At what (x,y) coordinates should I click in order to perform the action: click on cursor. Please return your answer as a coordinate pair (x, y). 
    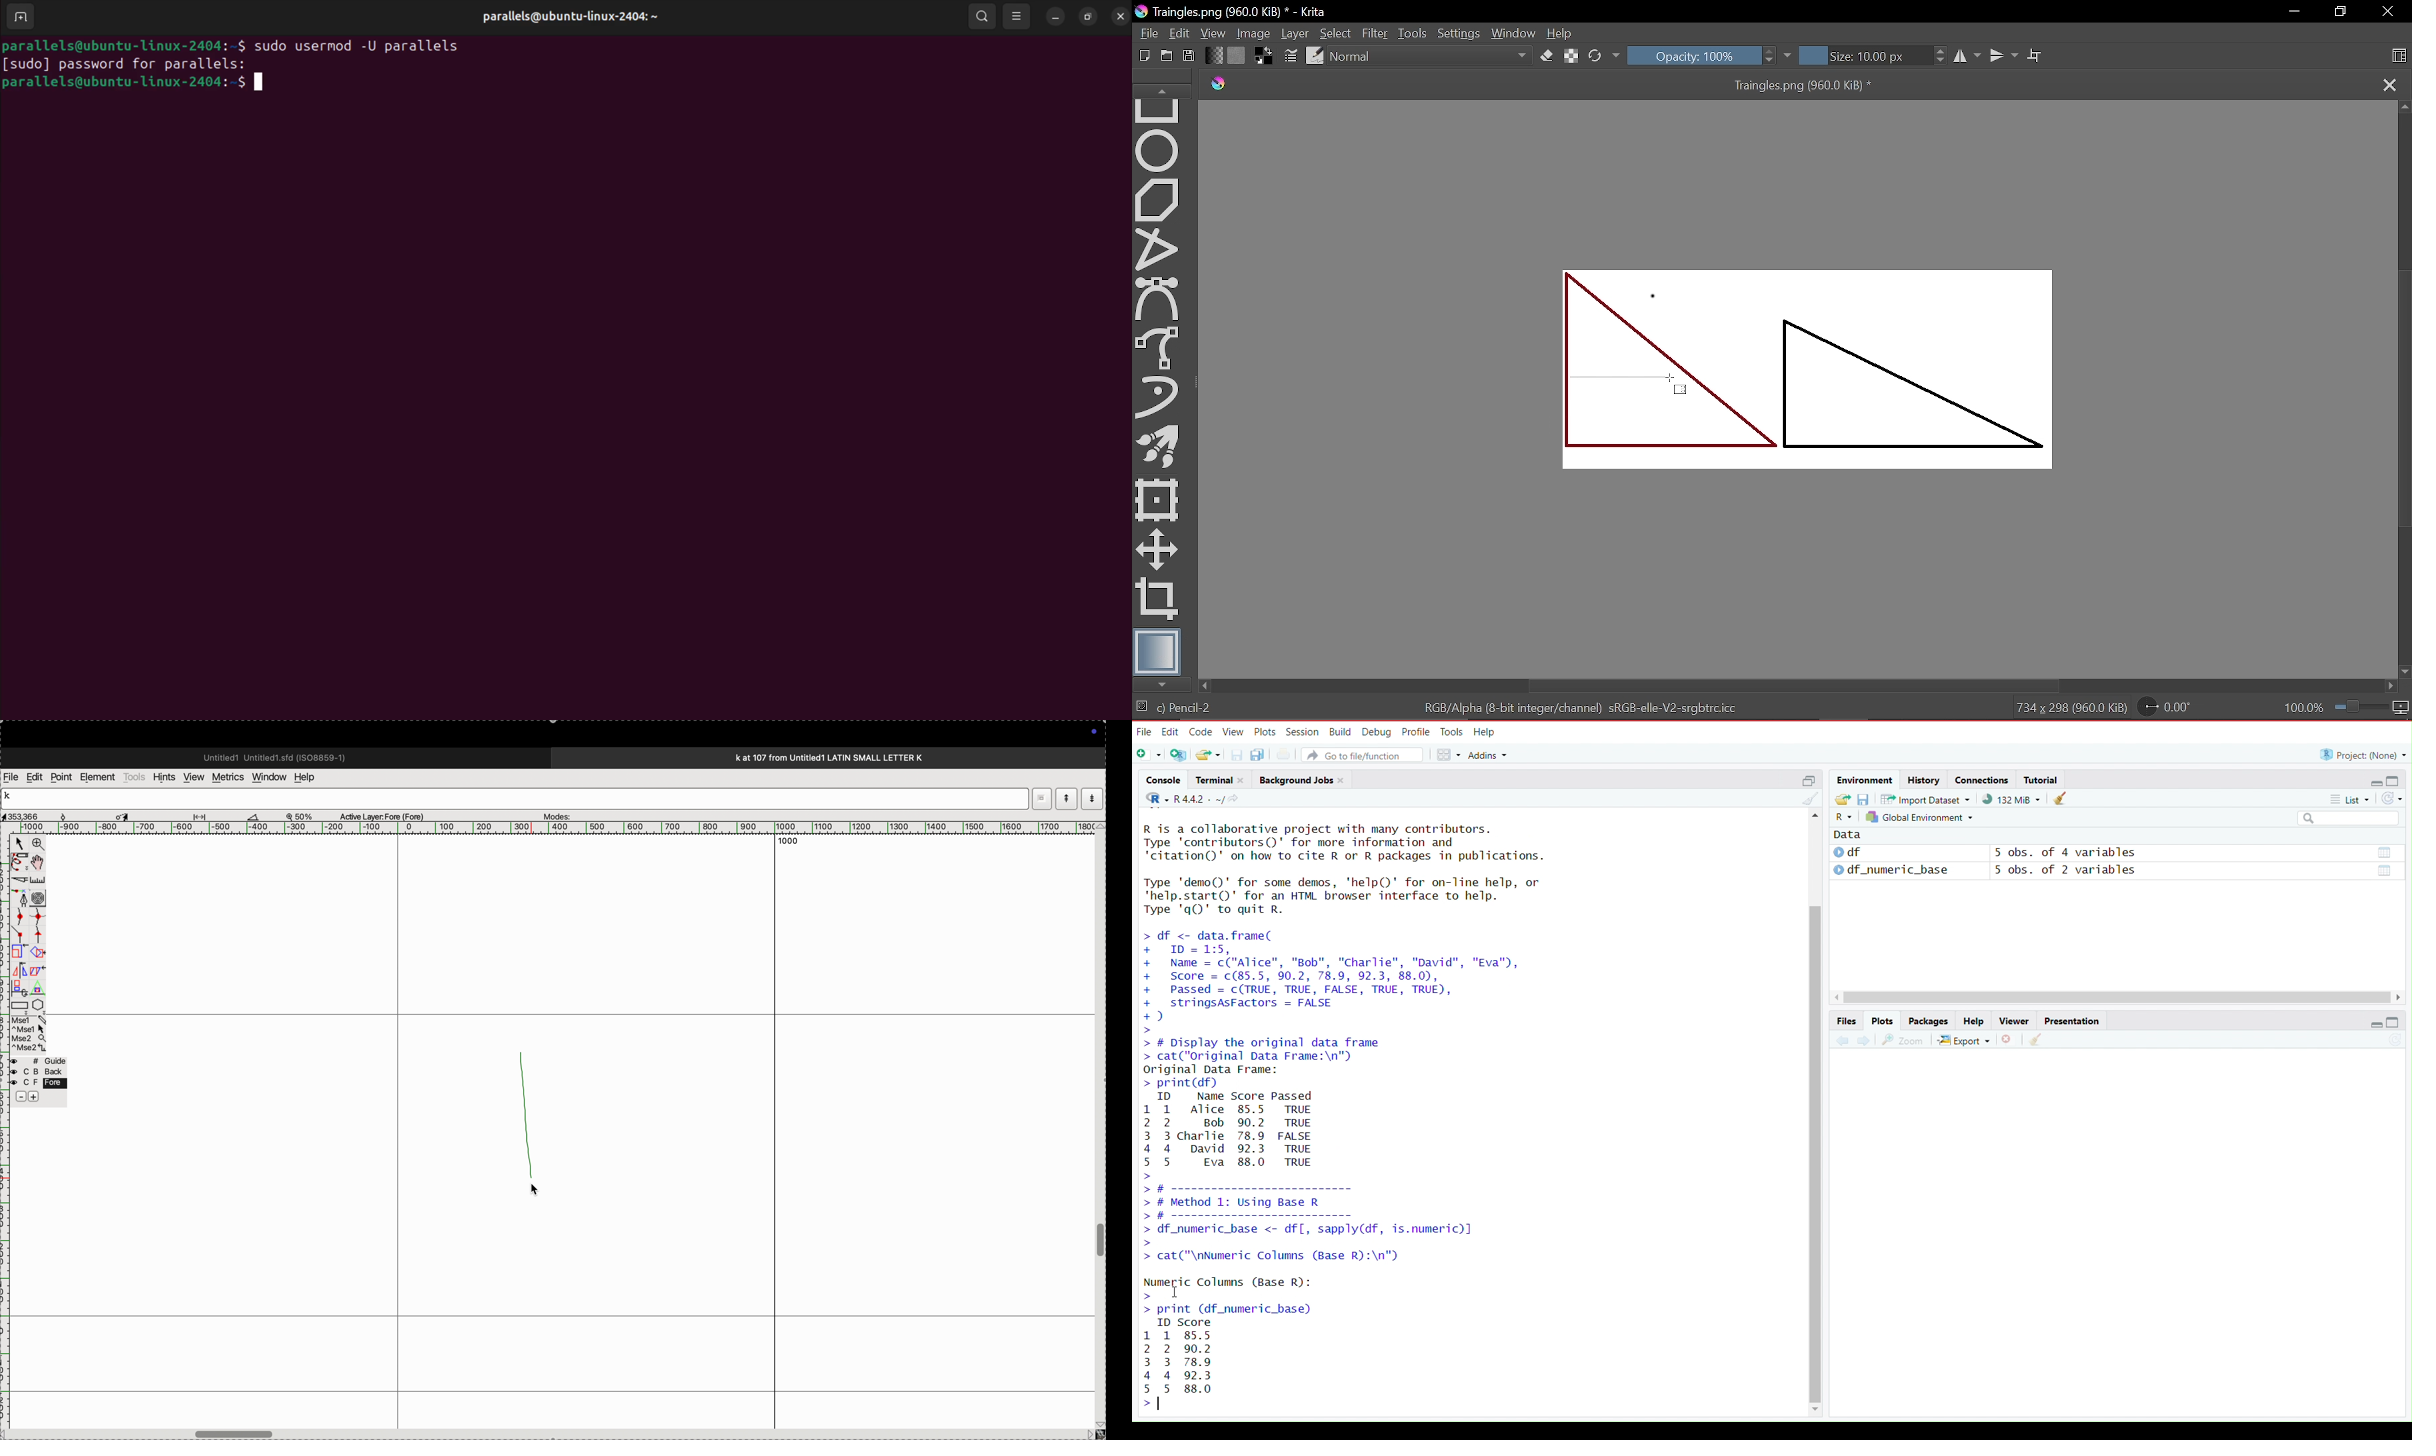
    Looking at the image, I should click on (1176, 1291).